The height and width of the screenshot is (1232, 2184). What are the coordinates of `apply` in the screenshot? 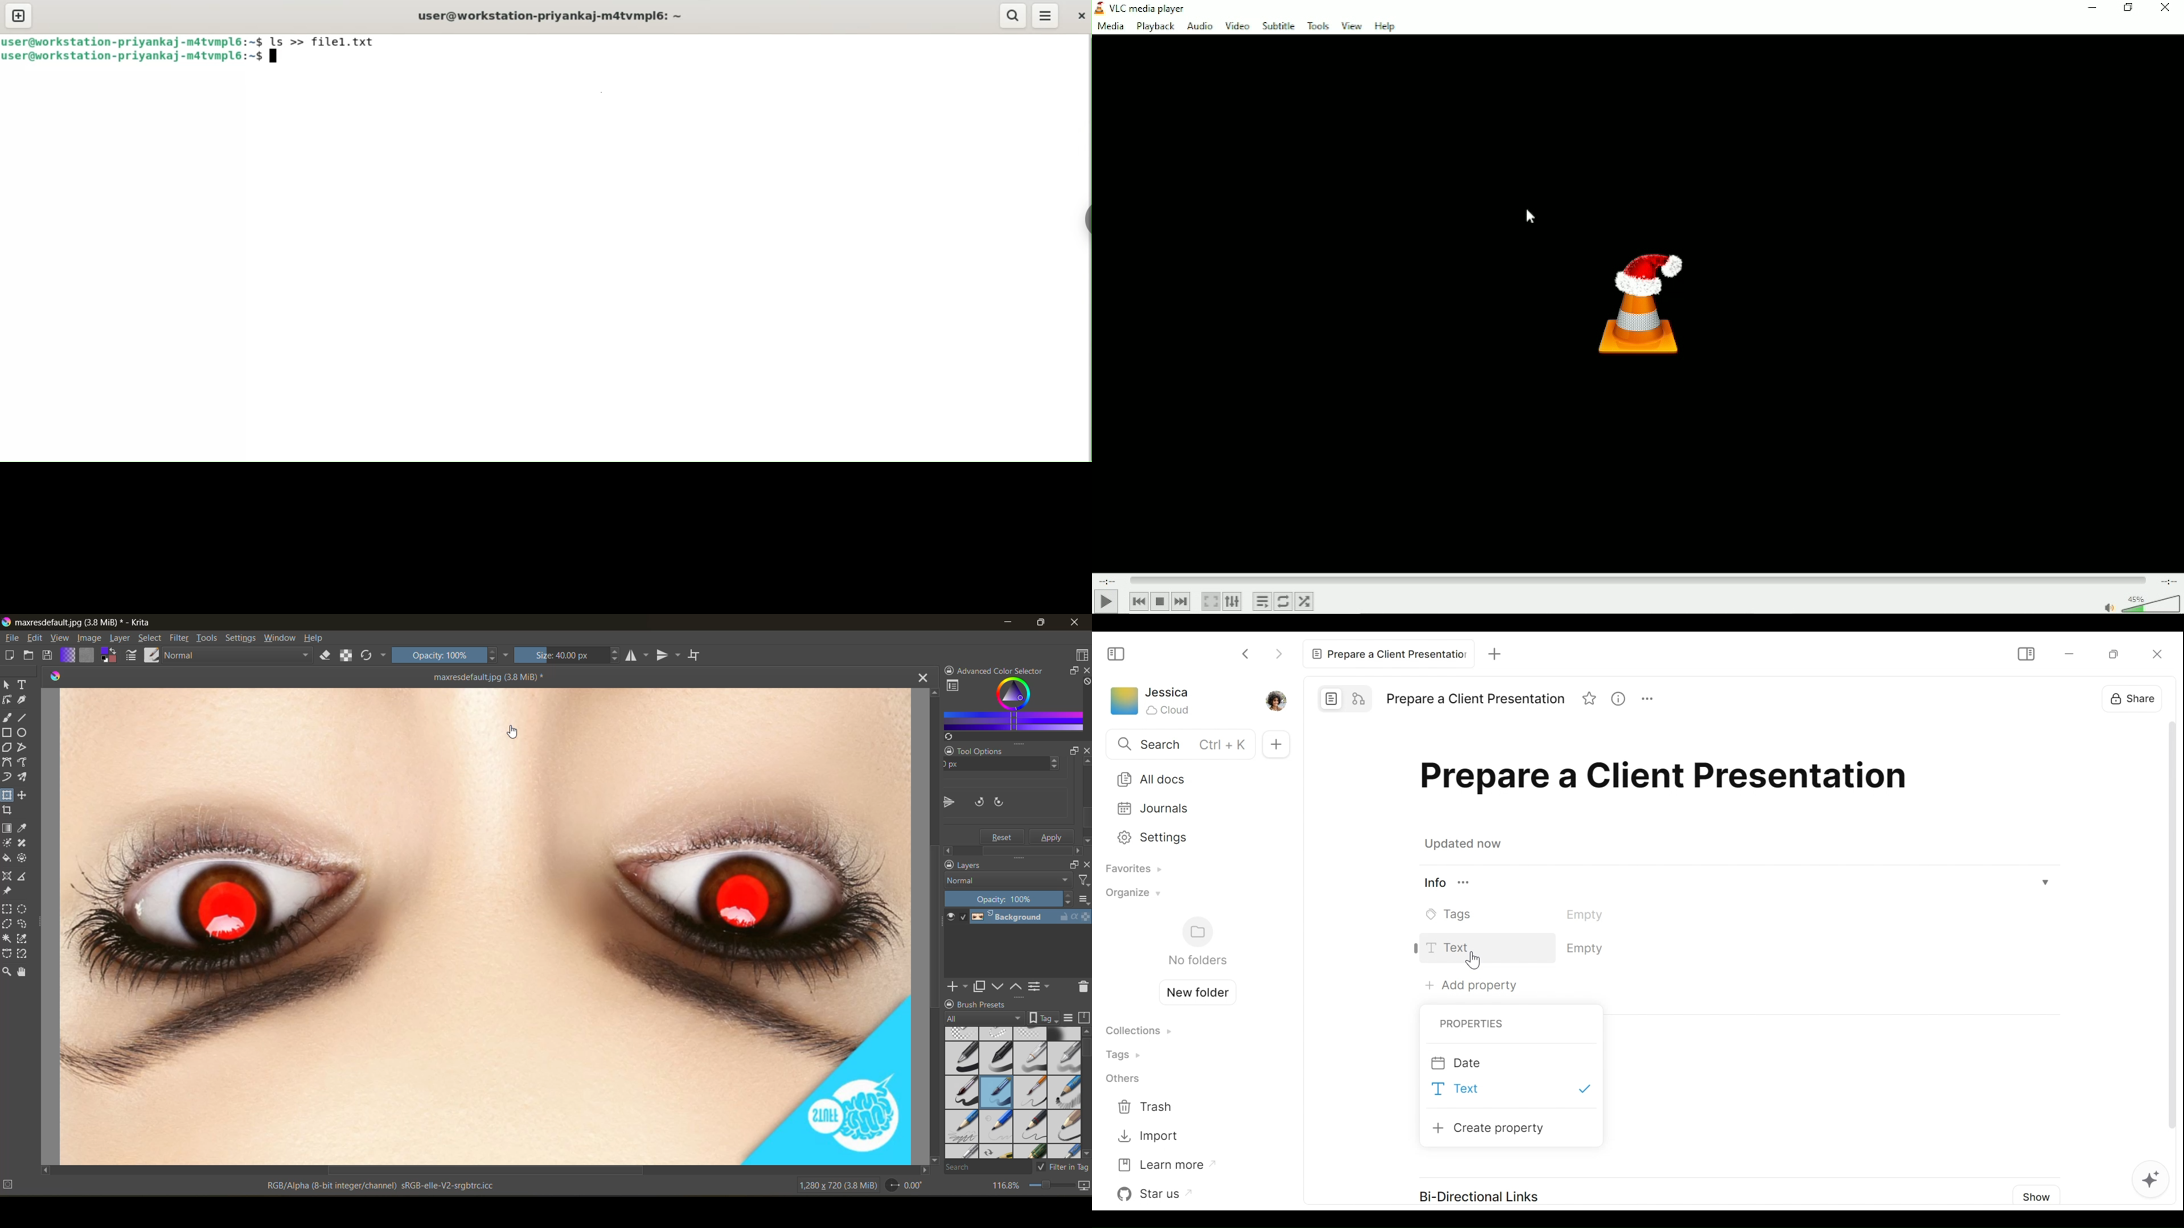 It's located at (1053, 836).